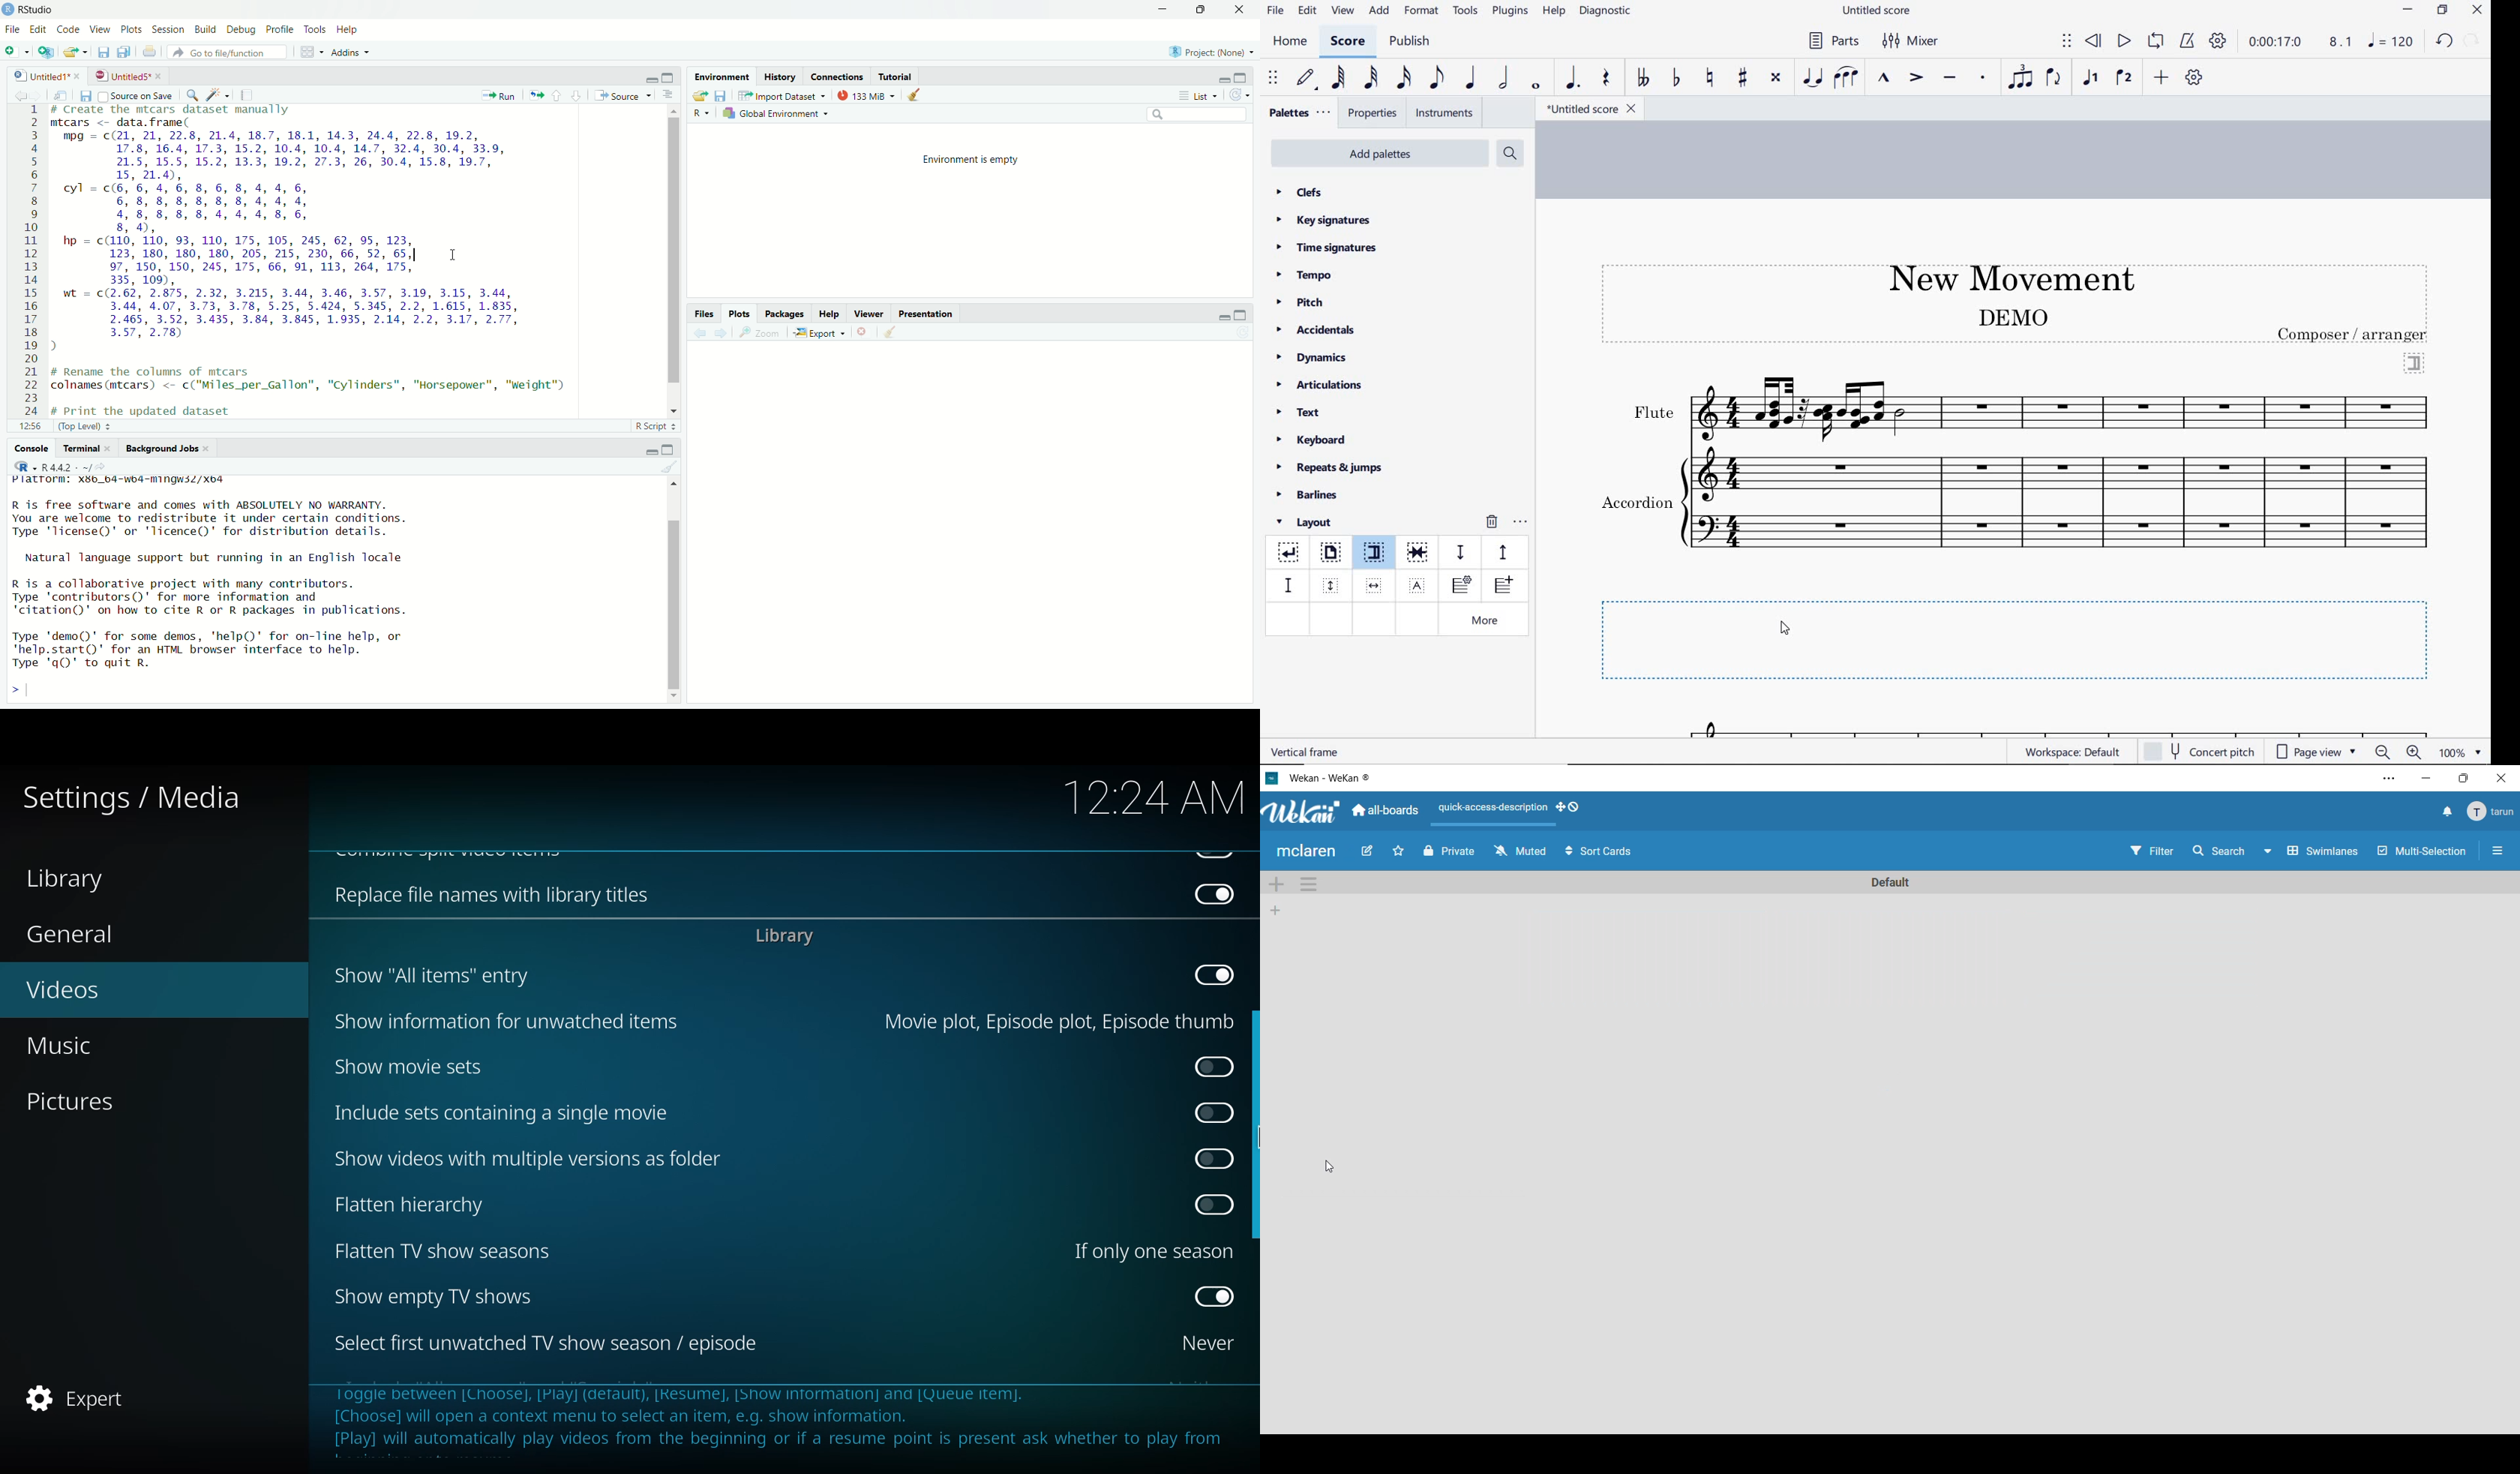 This screenshot has width=2520, height=1484. Describe the element at coordinates (2024, 639) in the screenshot. I see `frame for new movement added` at that location.